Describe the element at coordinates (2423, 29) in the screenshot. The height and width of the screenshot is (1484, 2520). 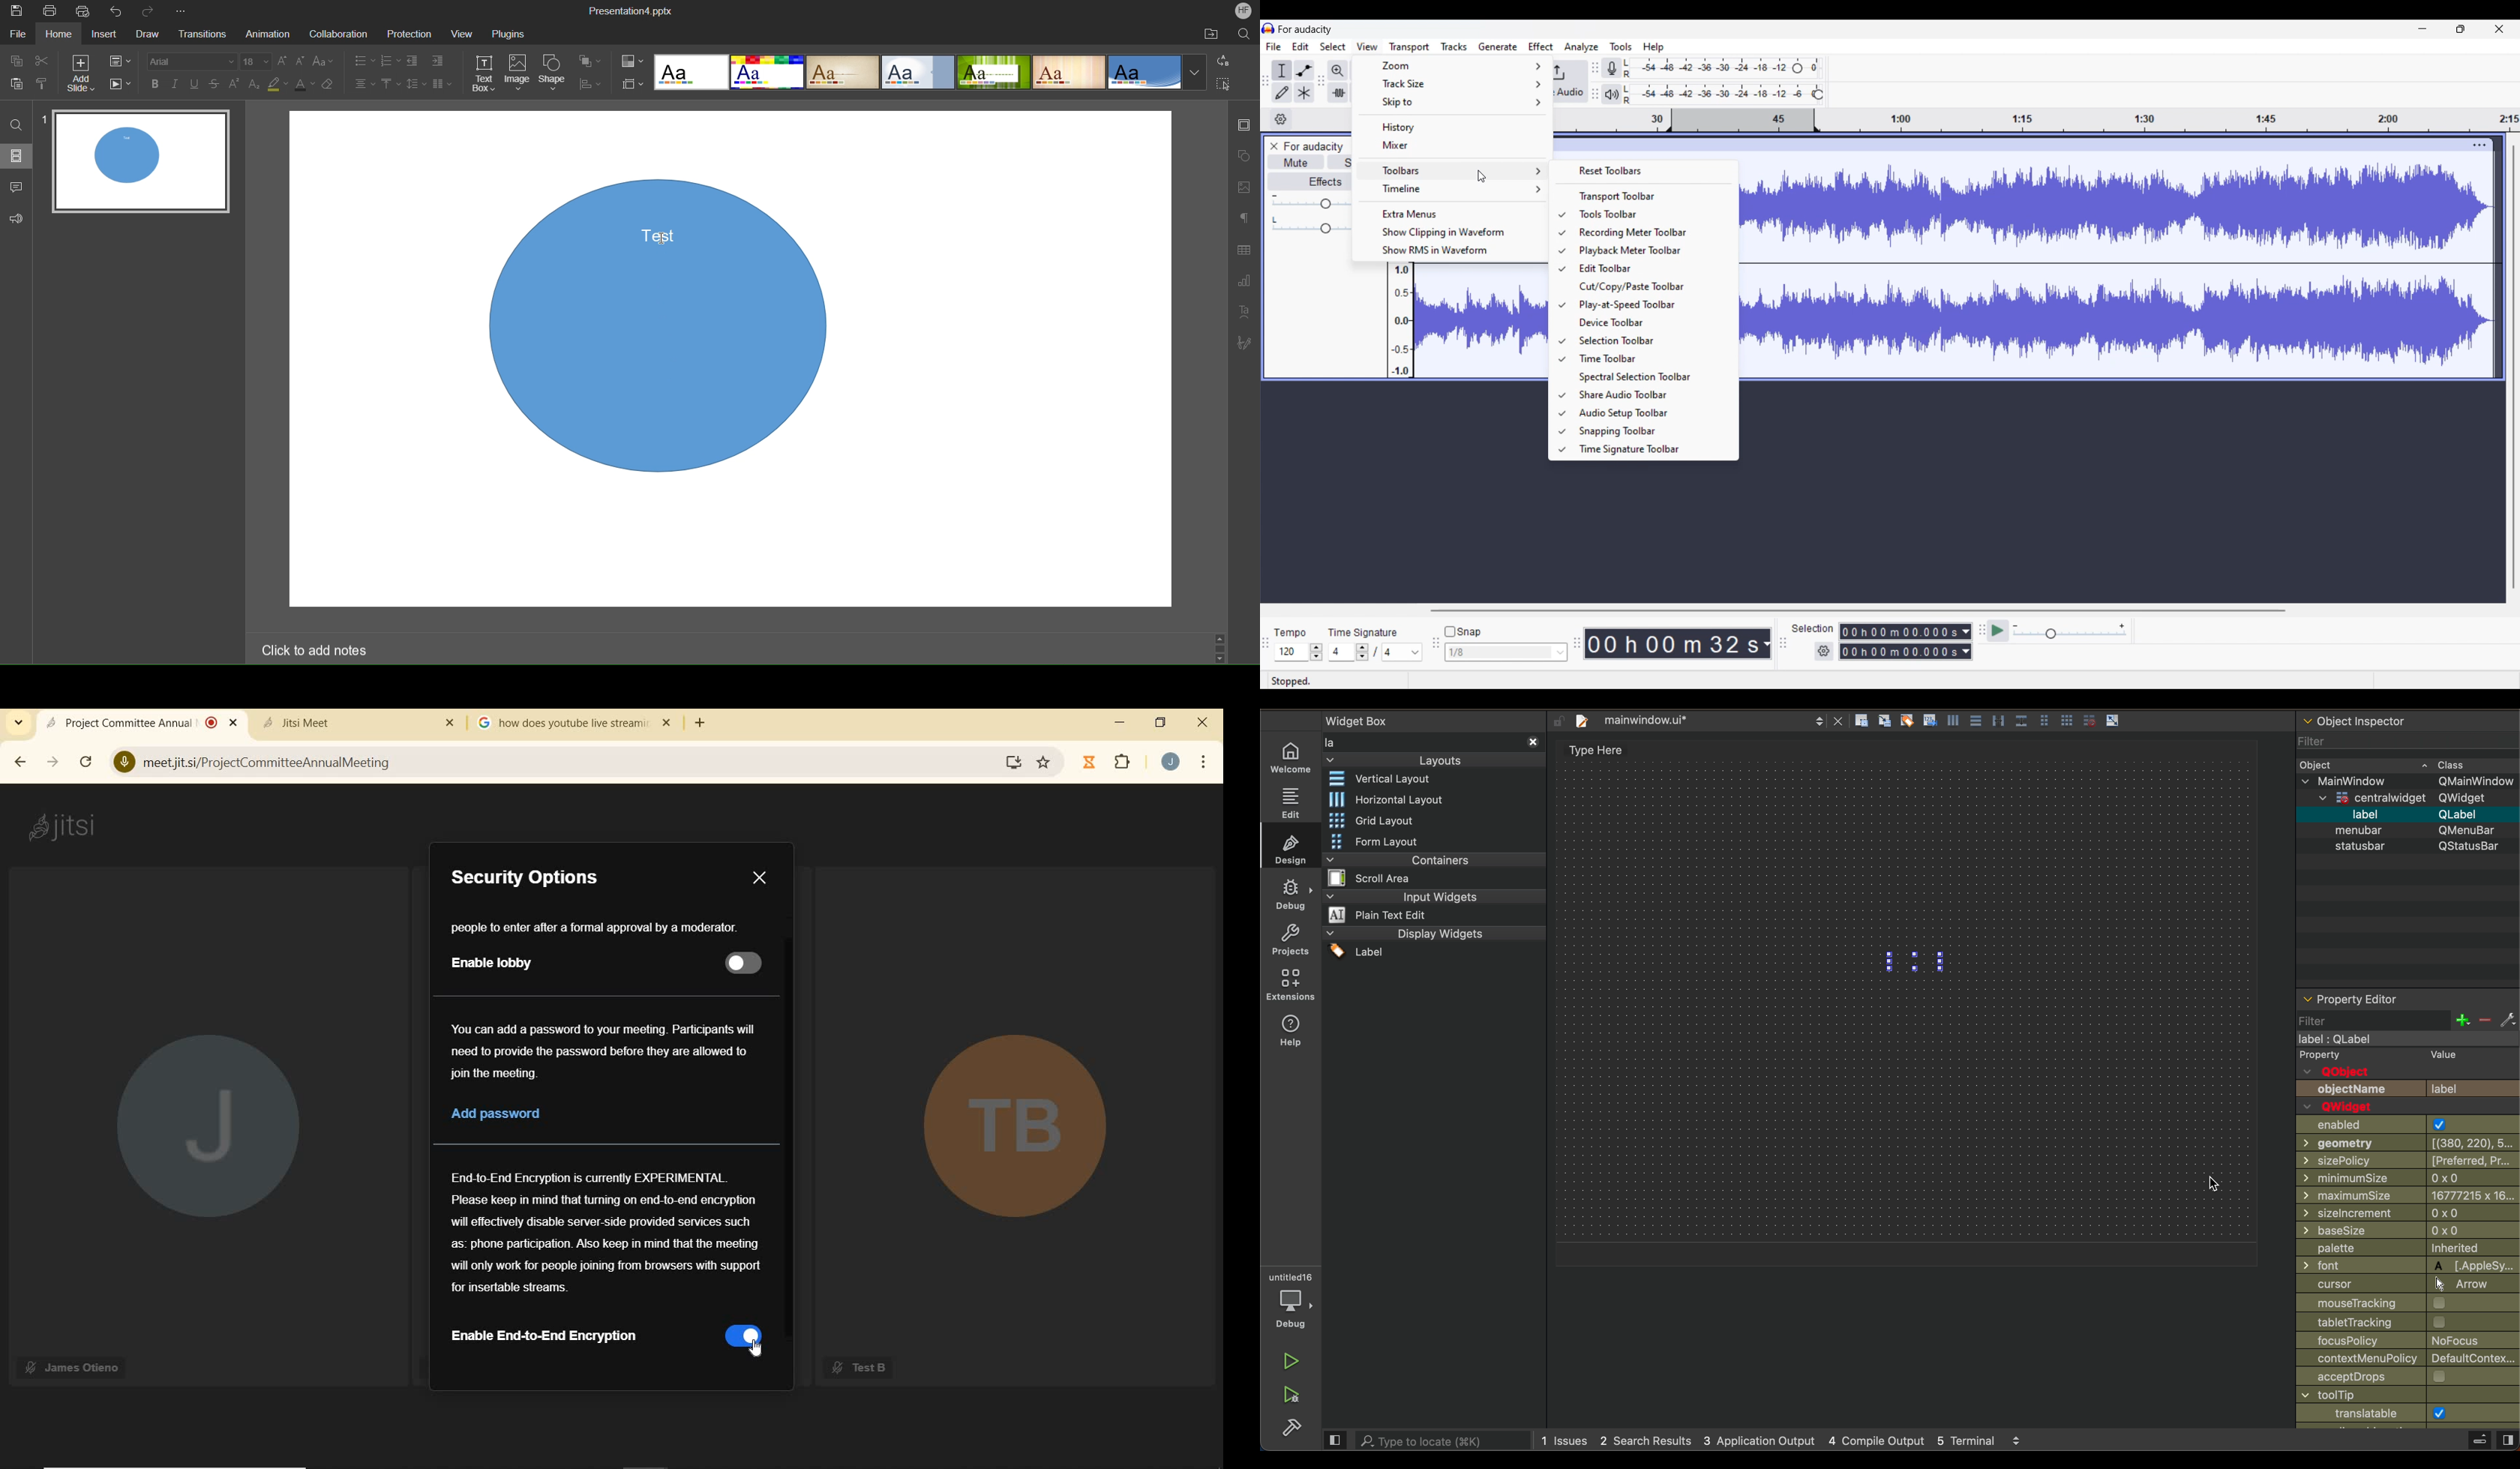
I see `Minimize` at that location.